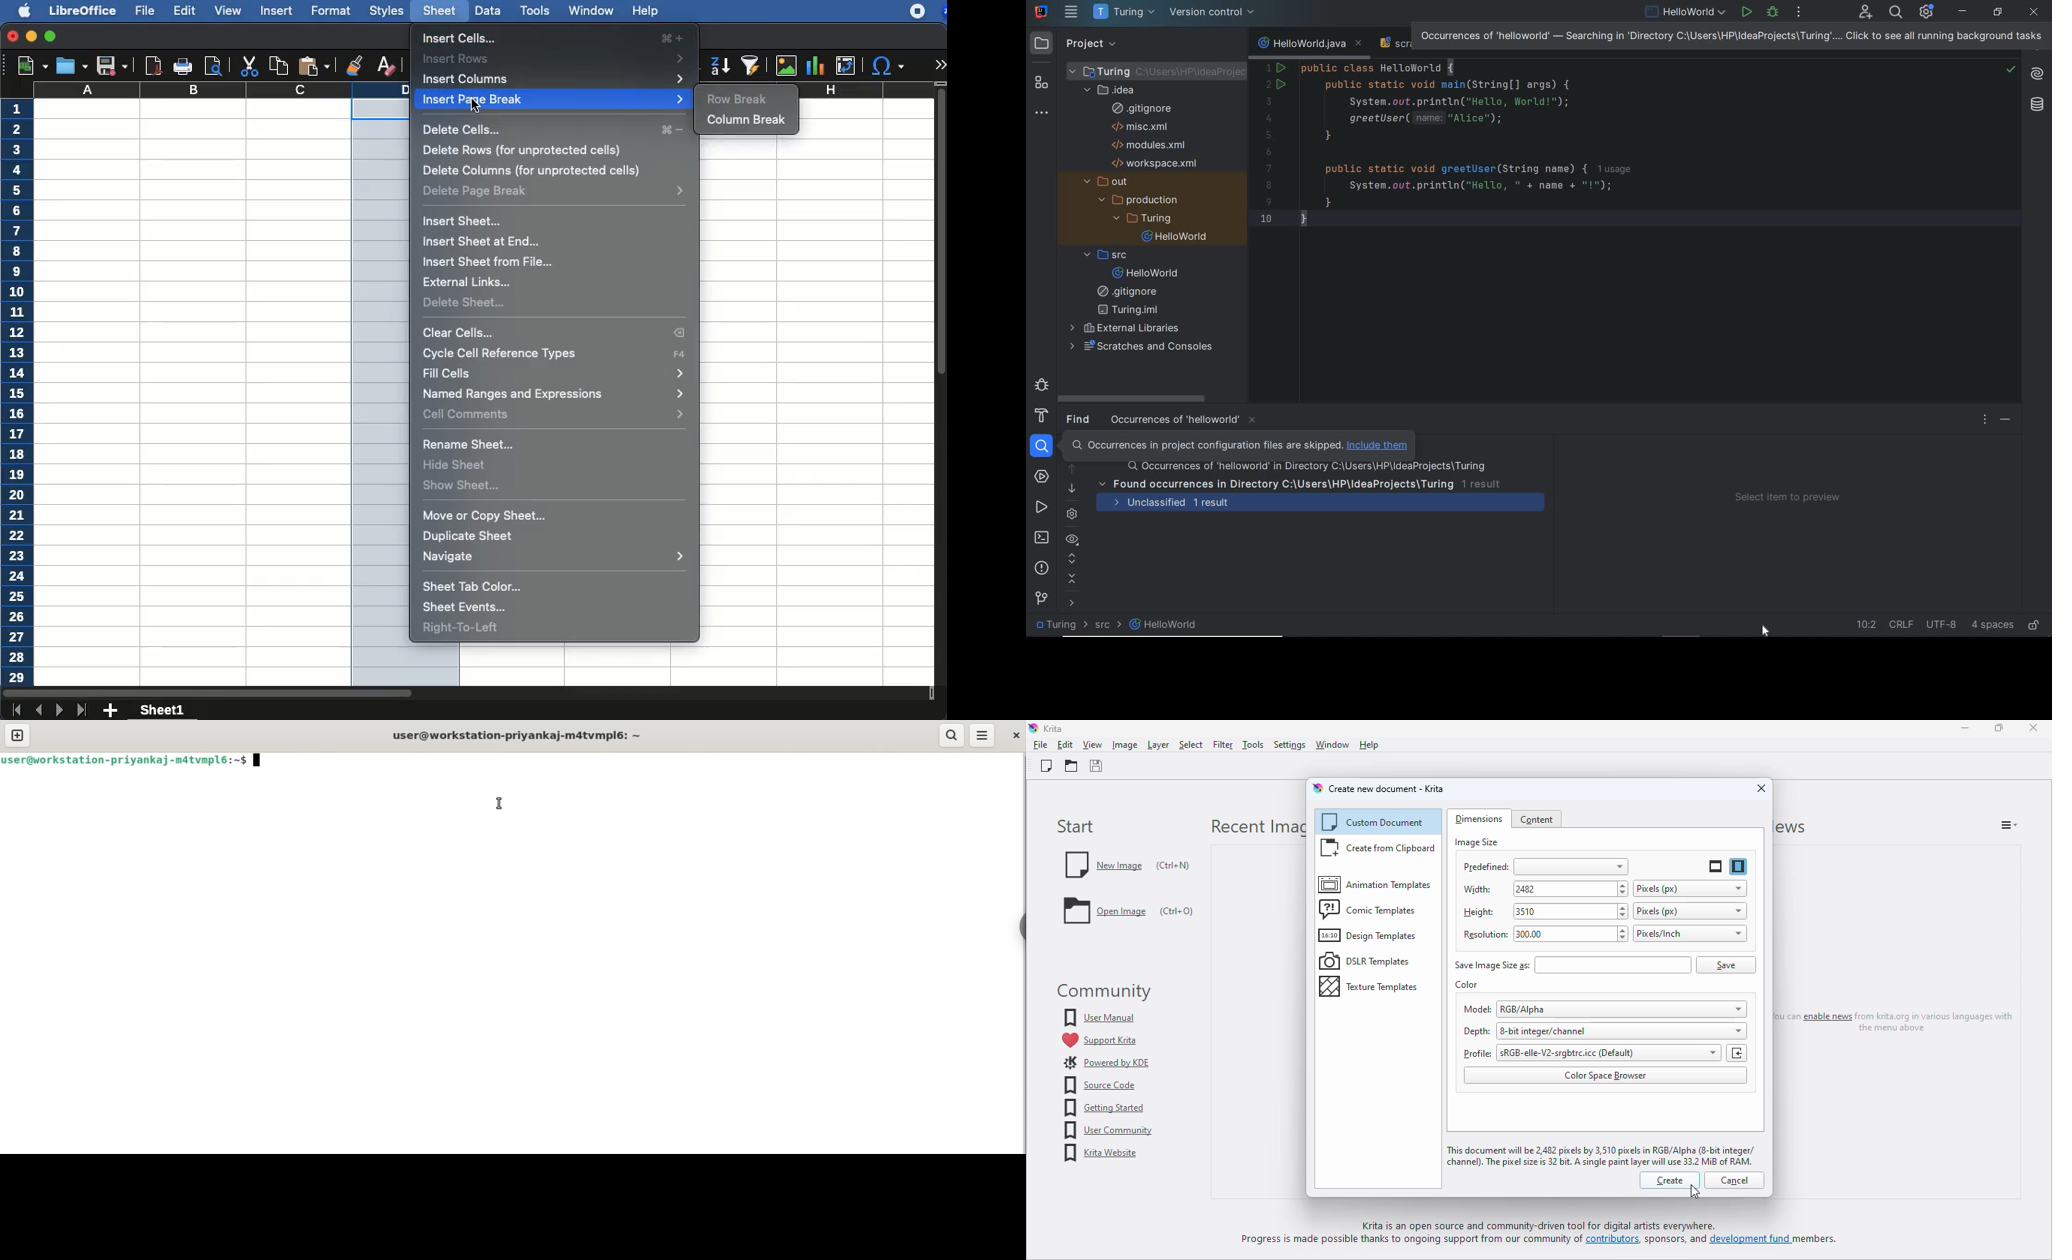 The image size is (2072, 1260). Describe the element at coordinates (1101, 992) in the screenshot. I see `community` at that location.